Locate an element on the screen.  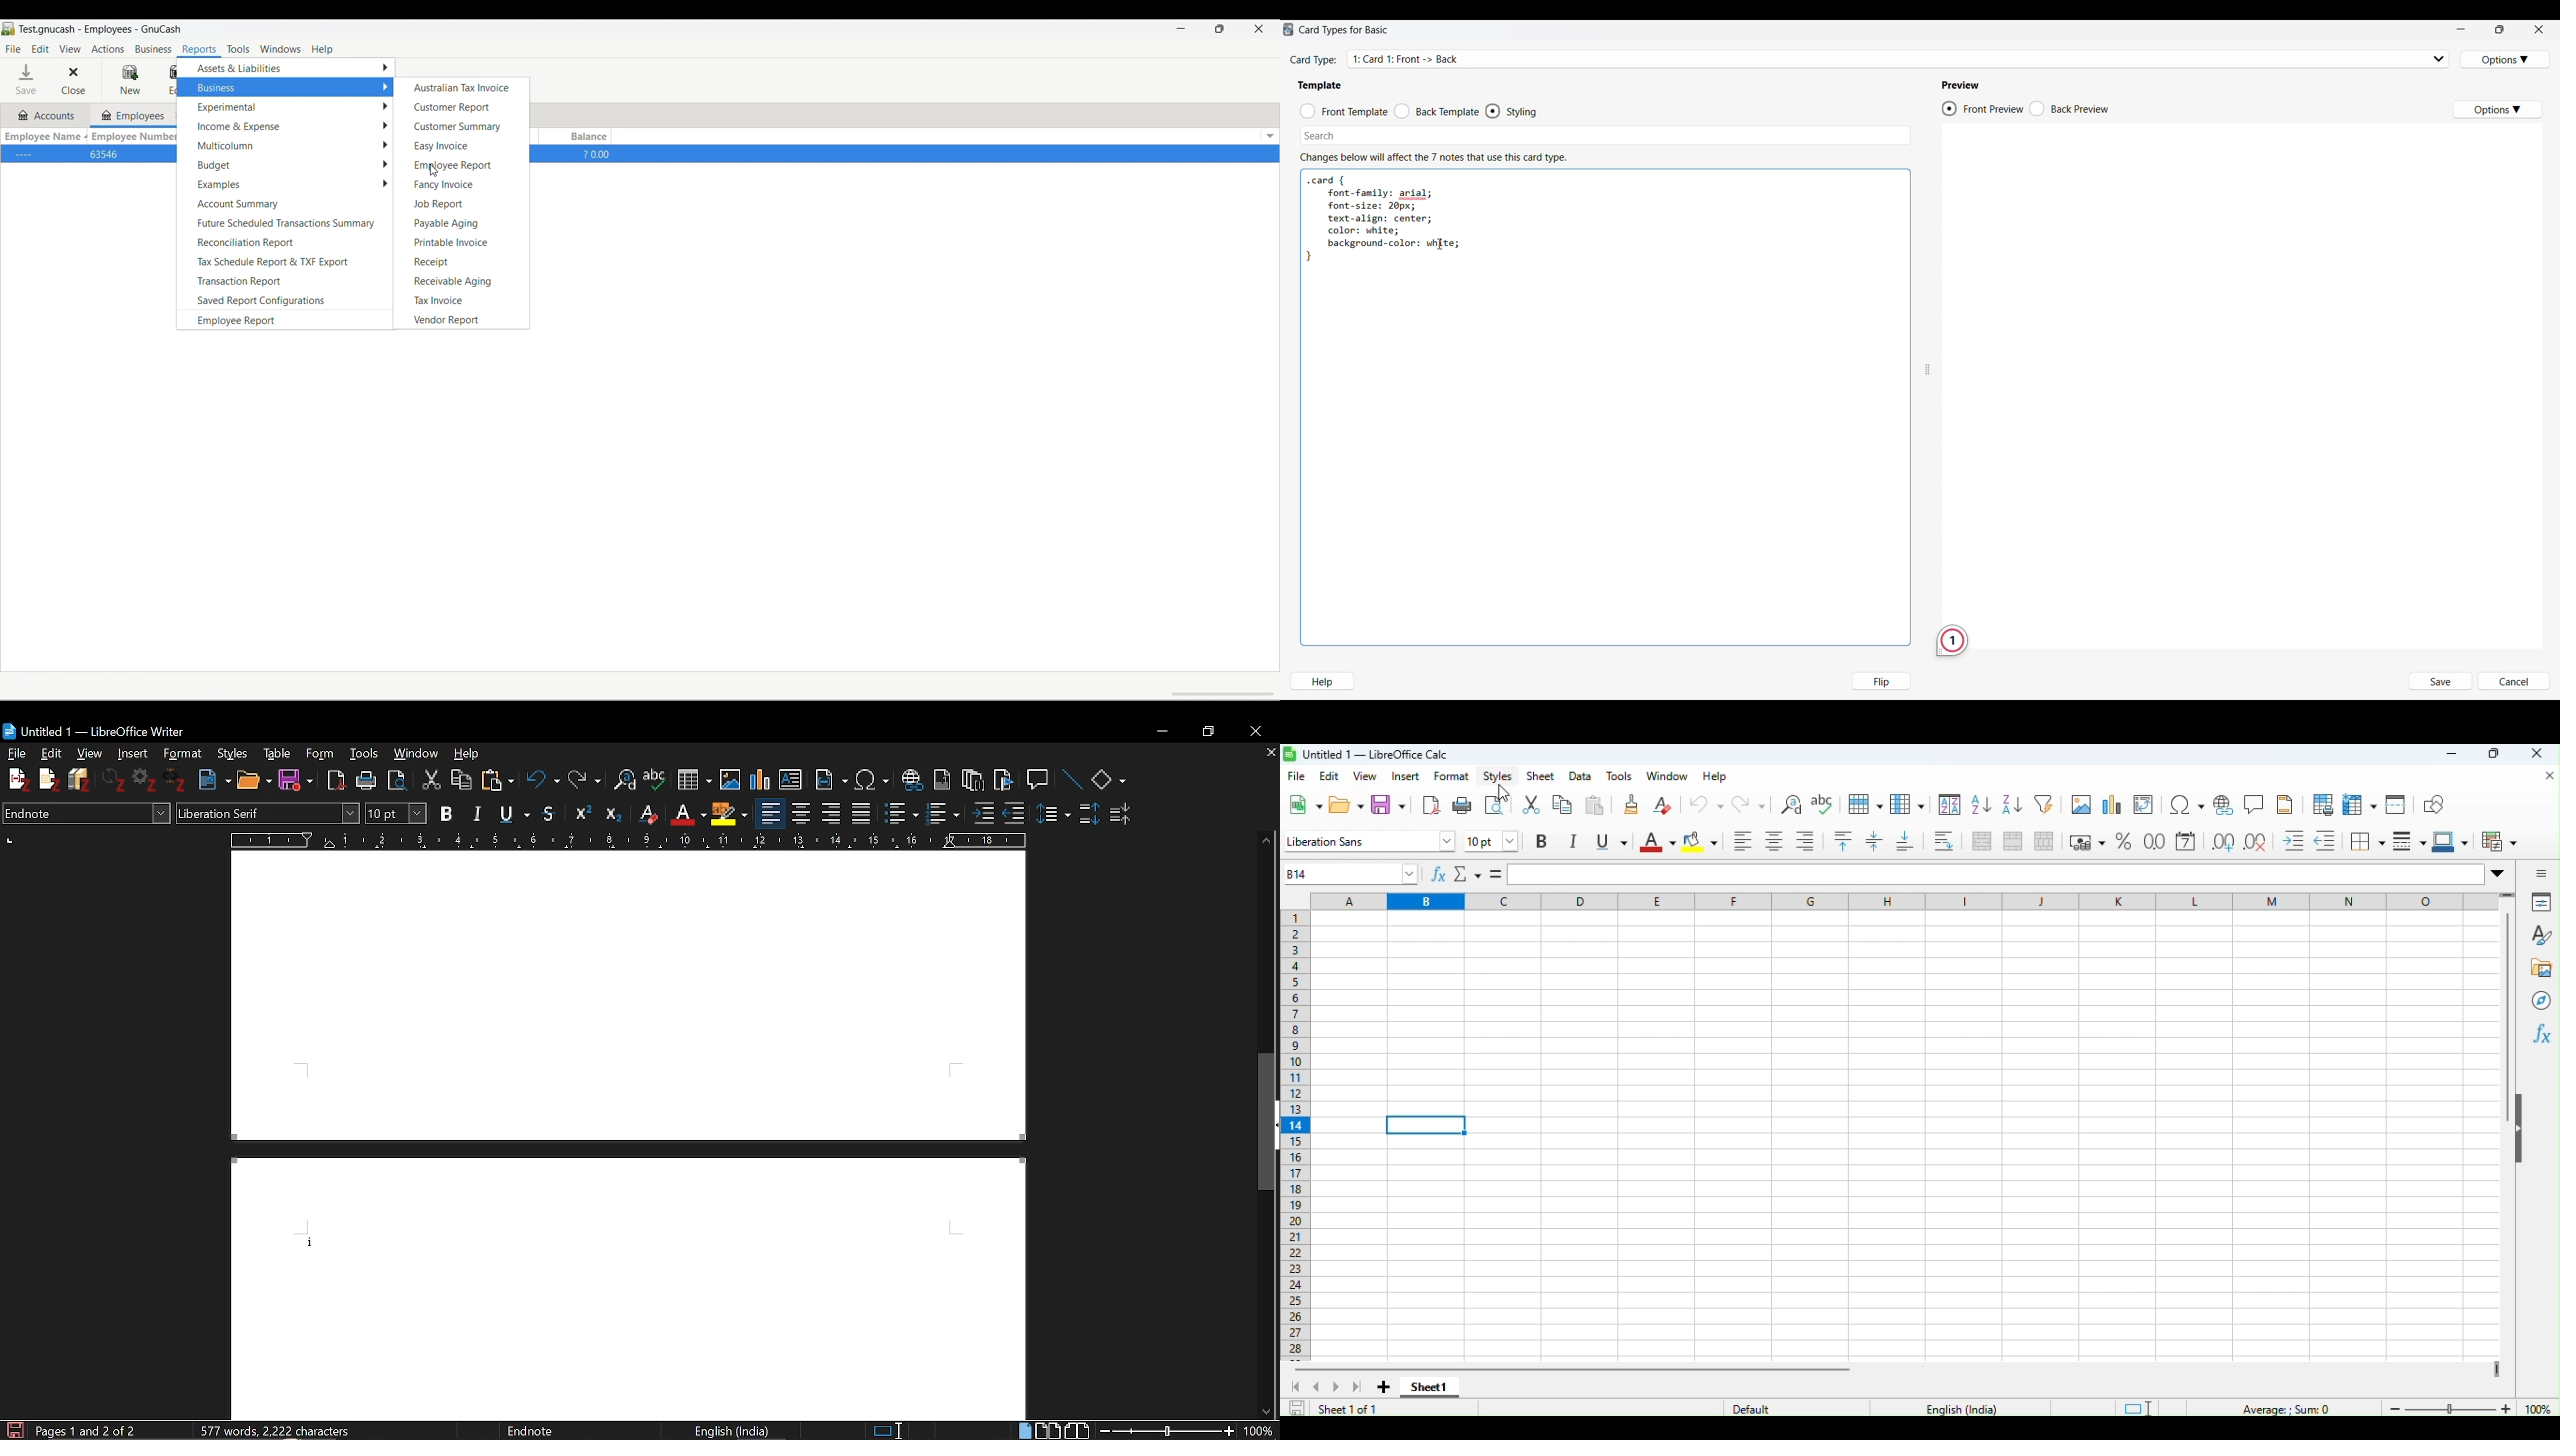
help is located at coordinates (469, 752).